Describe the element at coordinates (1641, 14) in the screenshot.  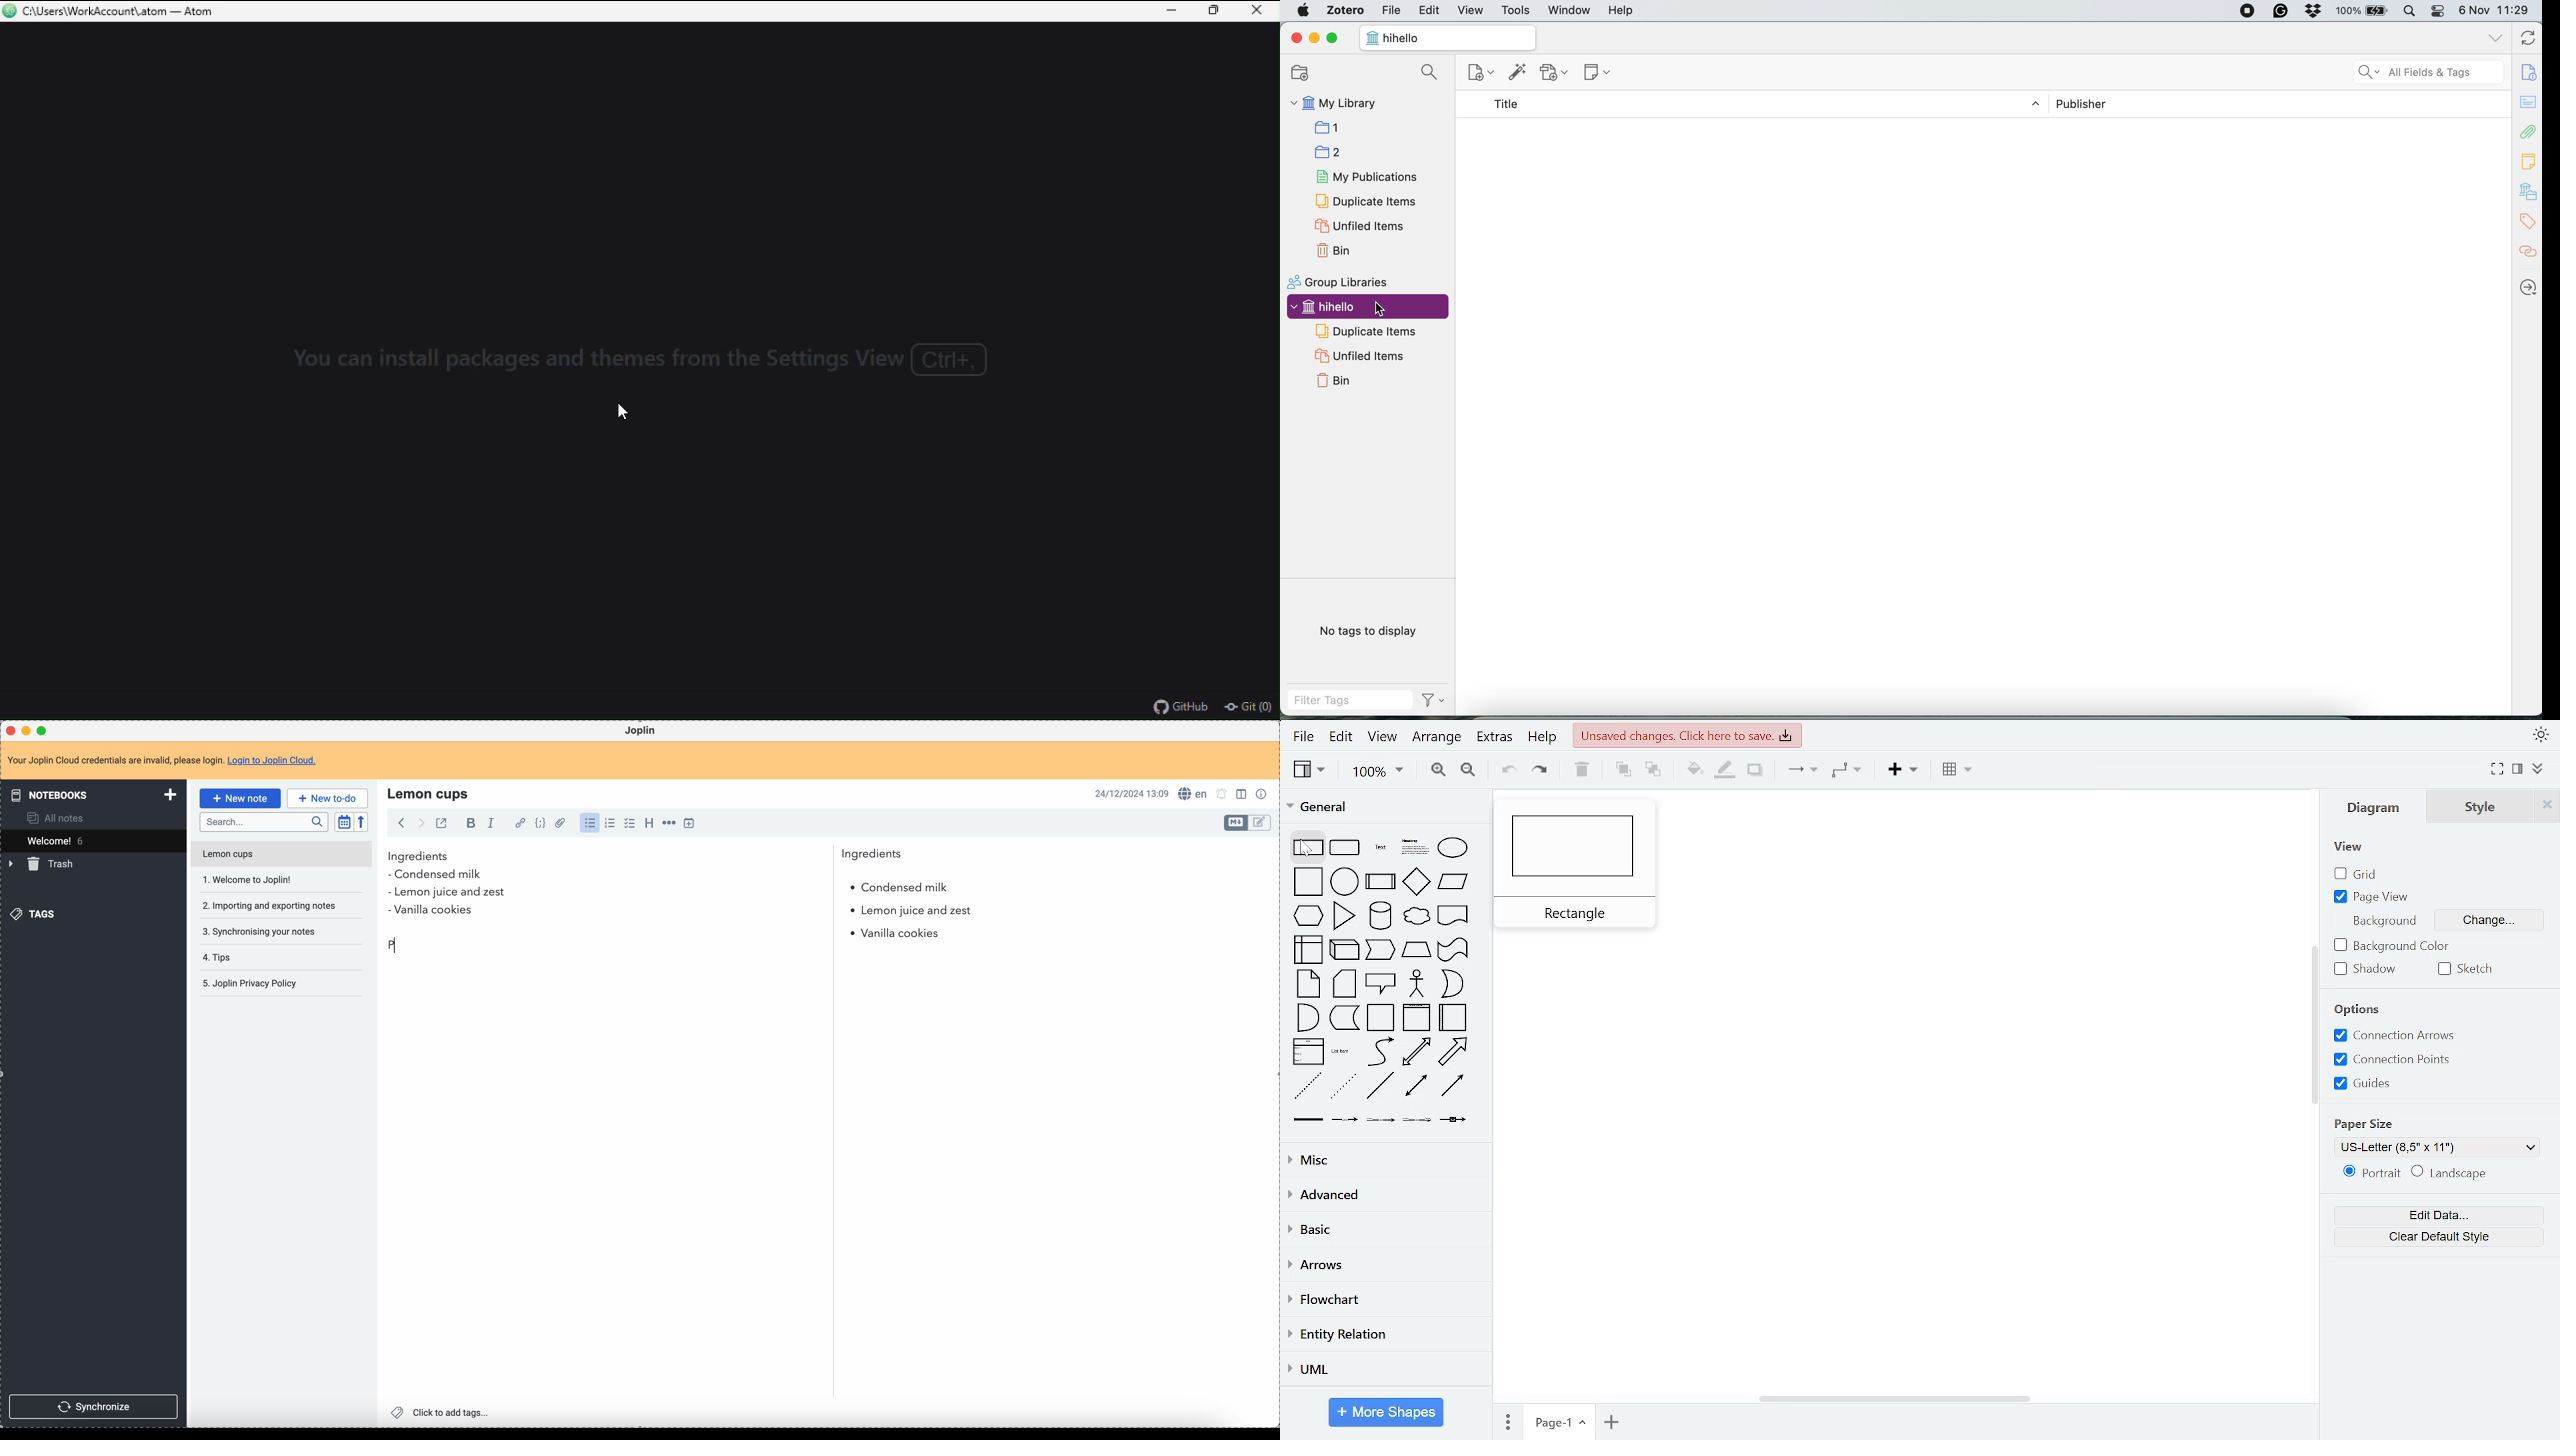
I see `help` at that location.